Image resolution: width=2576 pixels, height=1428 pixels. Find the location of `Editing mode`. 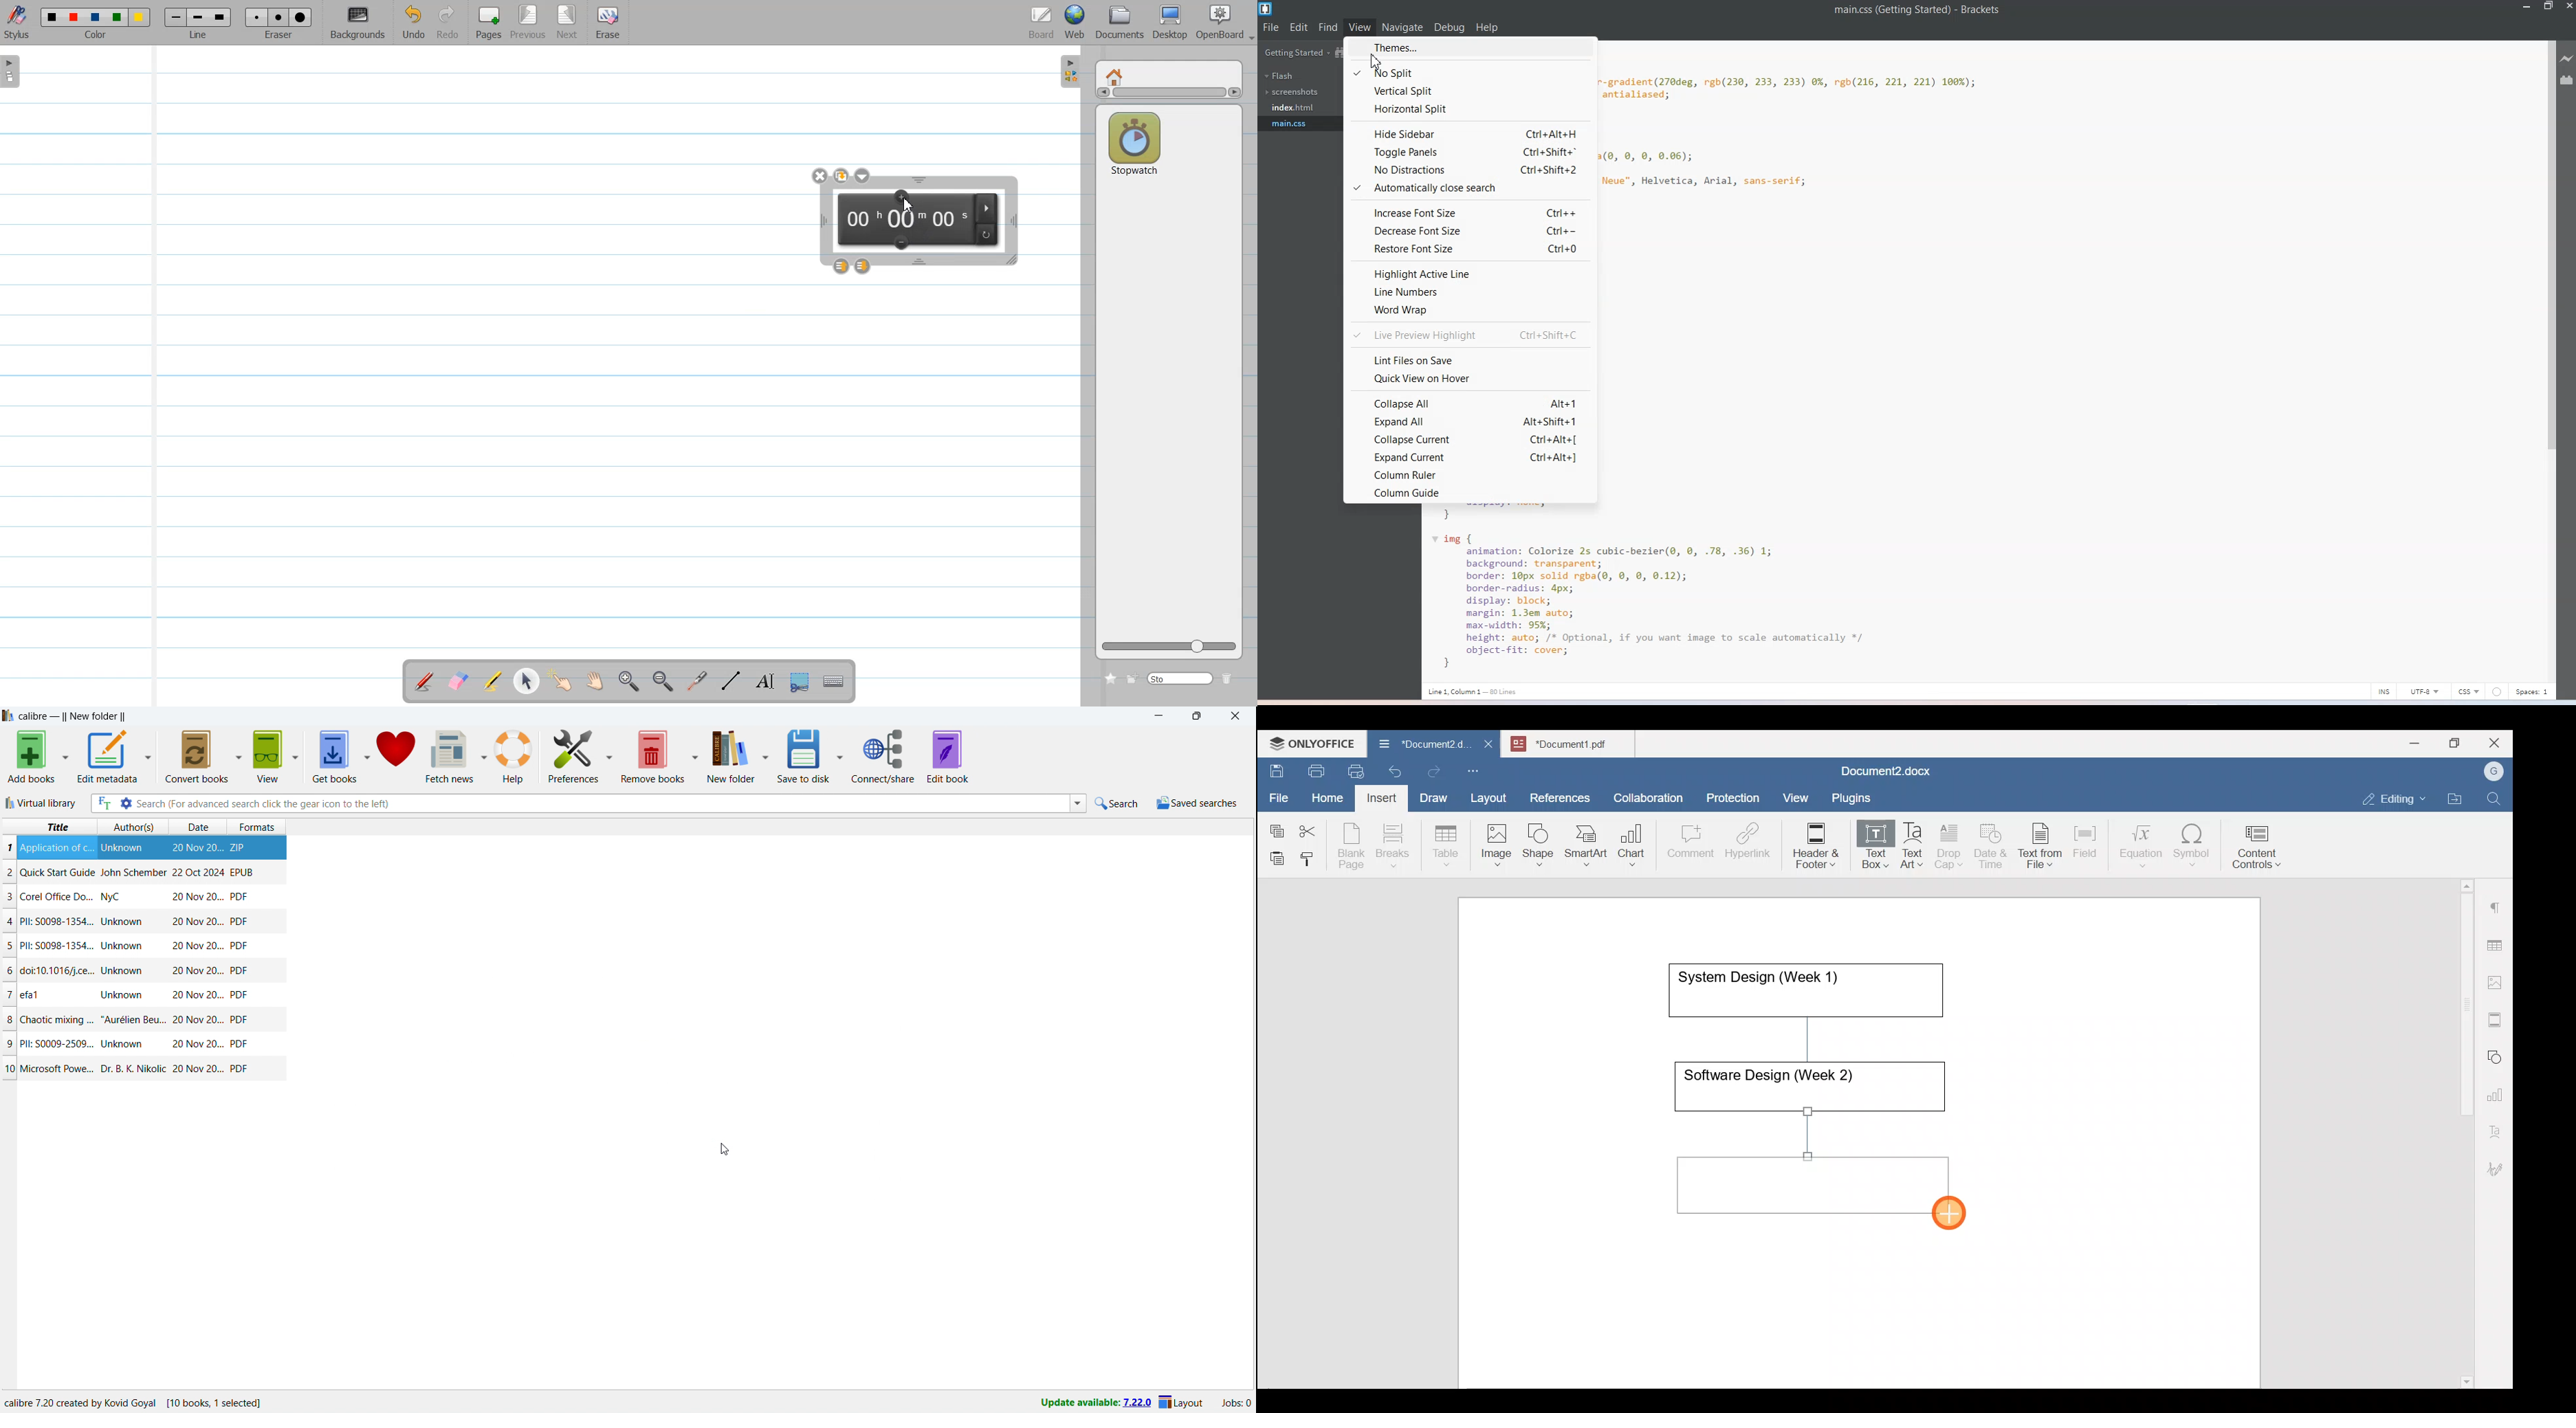

Editing mode is located at coordinates (2395, 796).